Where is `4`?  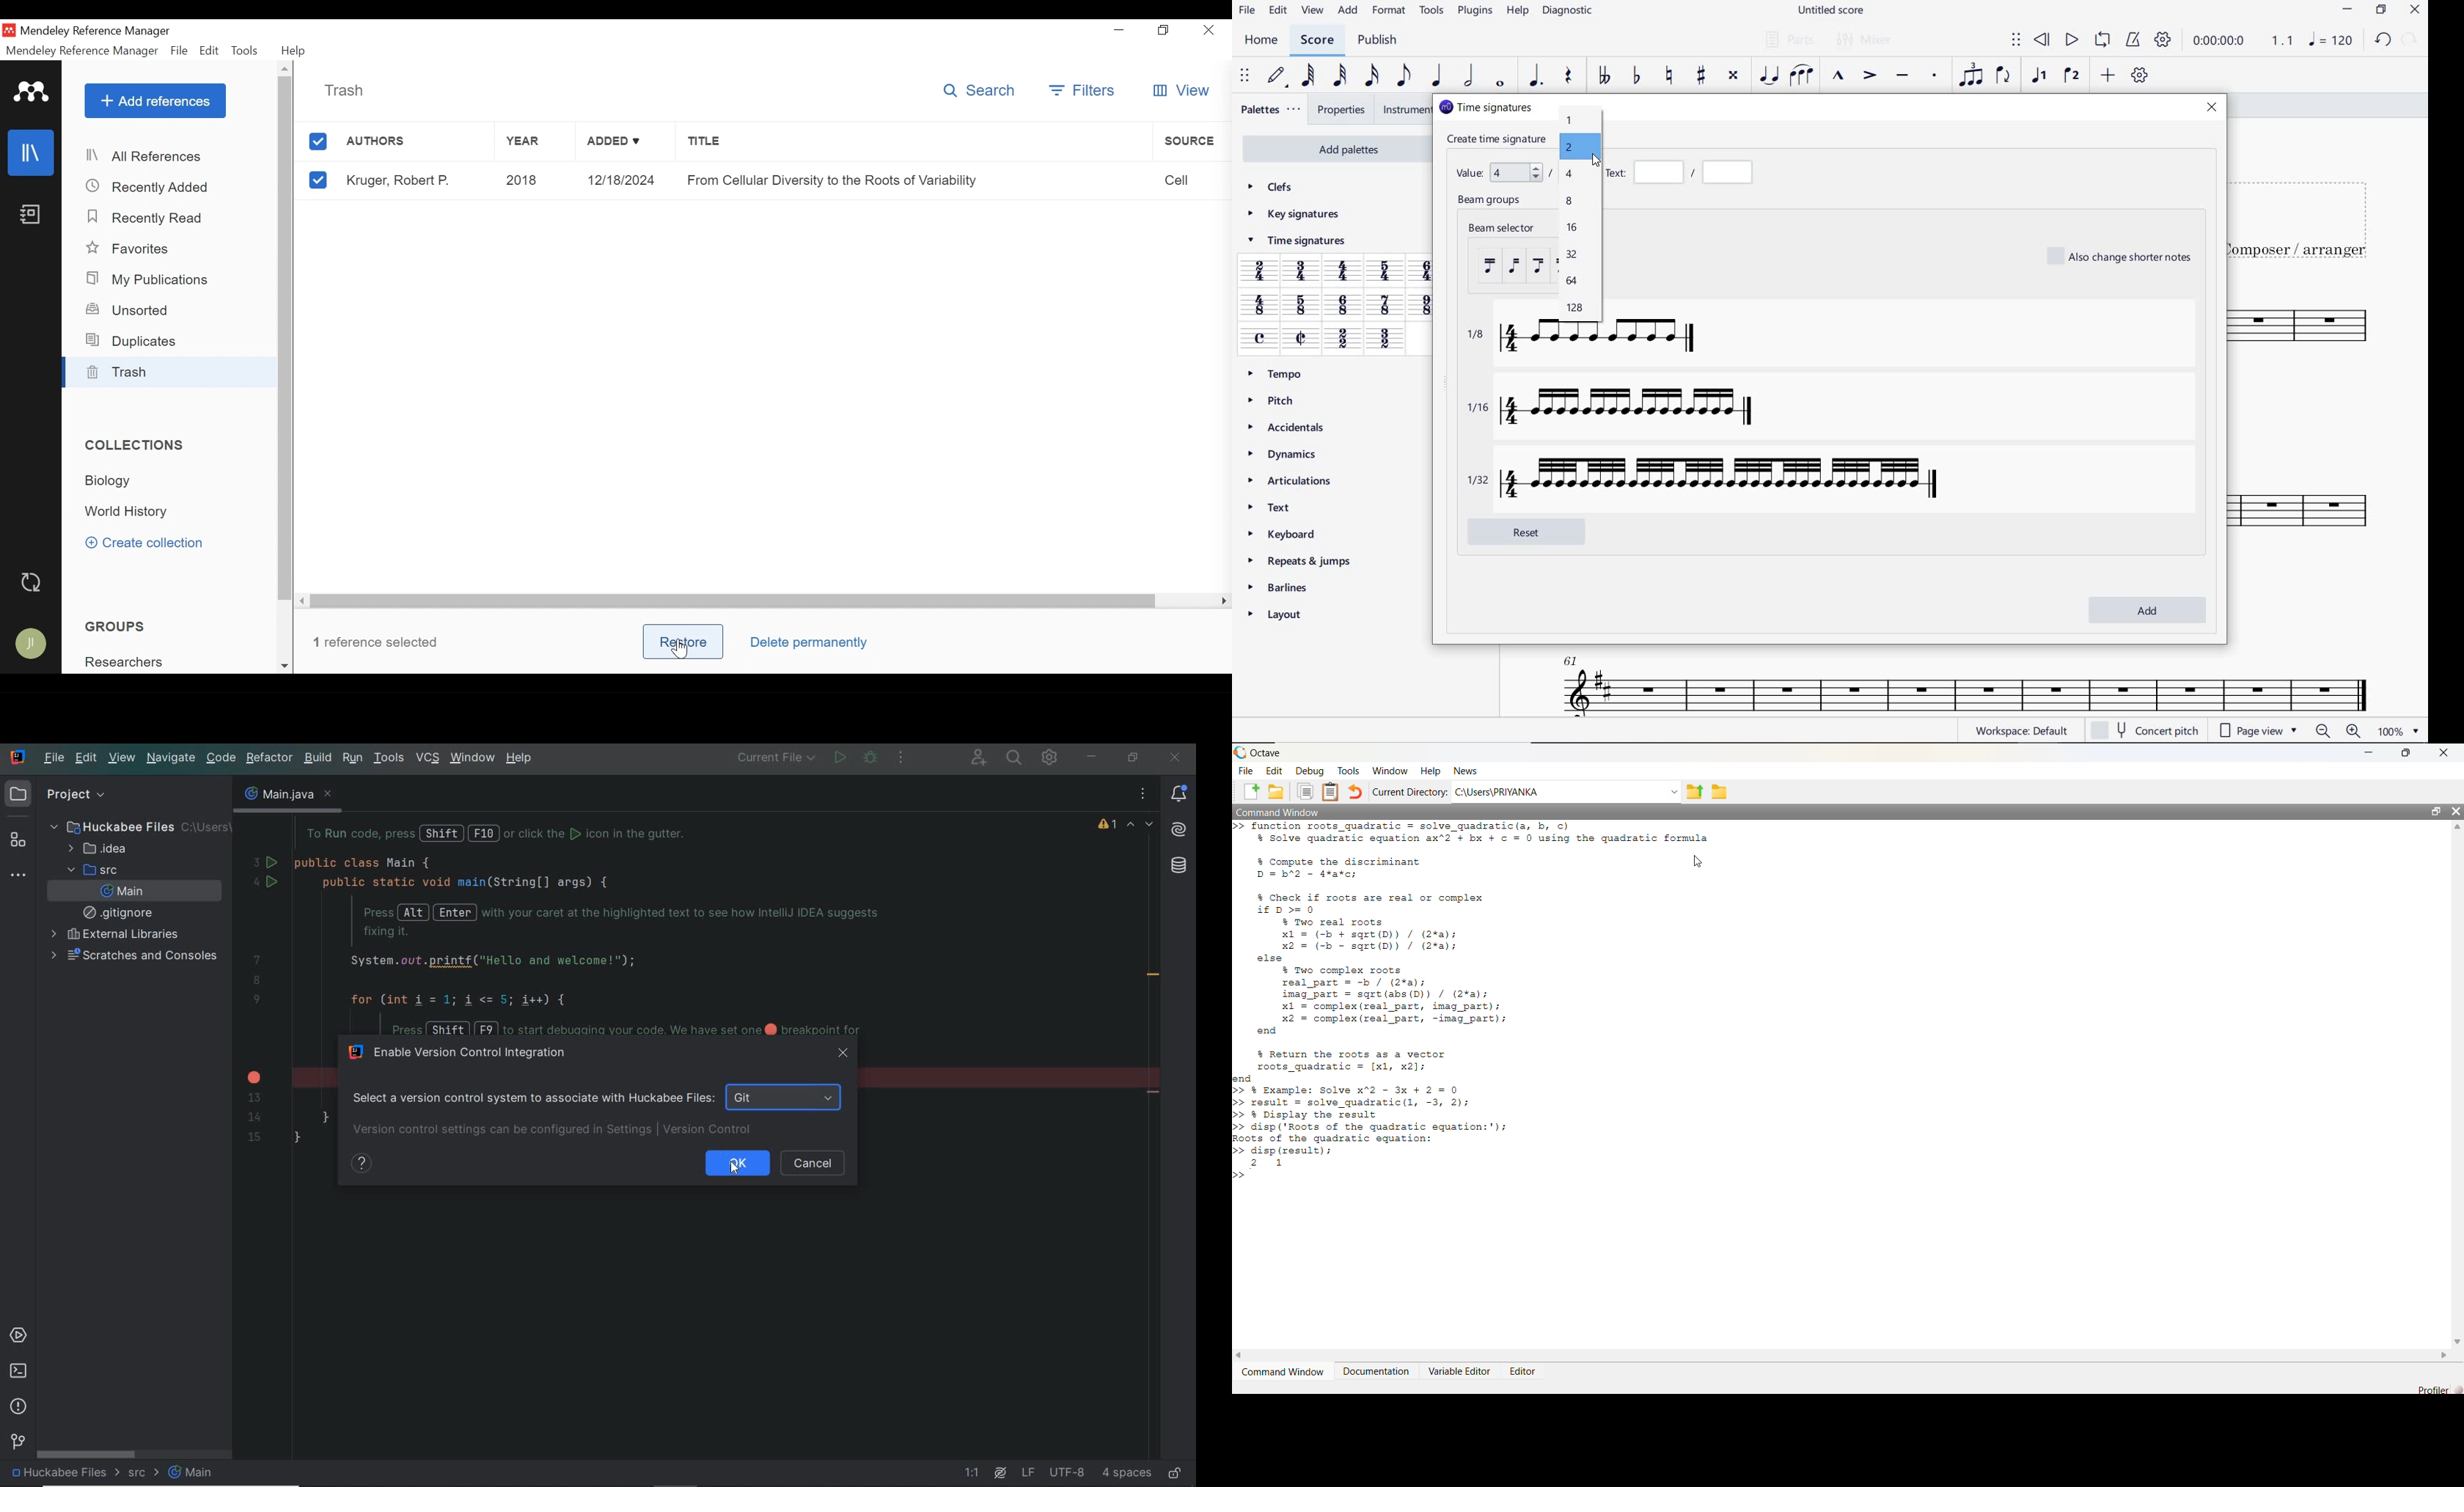
4 is located at coordinates (1570, 174).